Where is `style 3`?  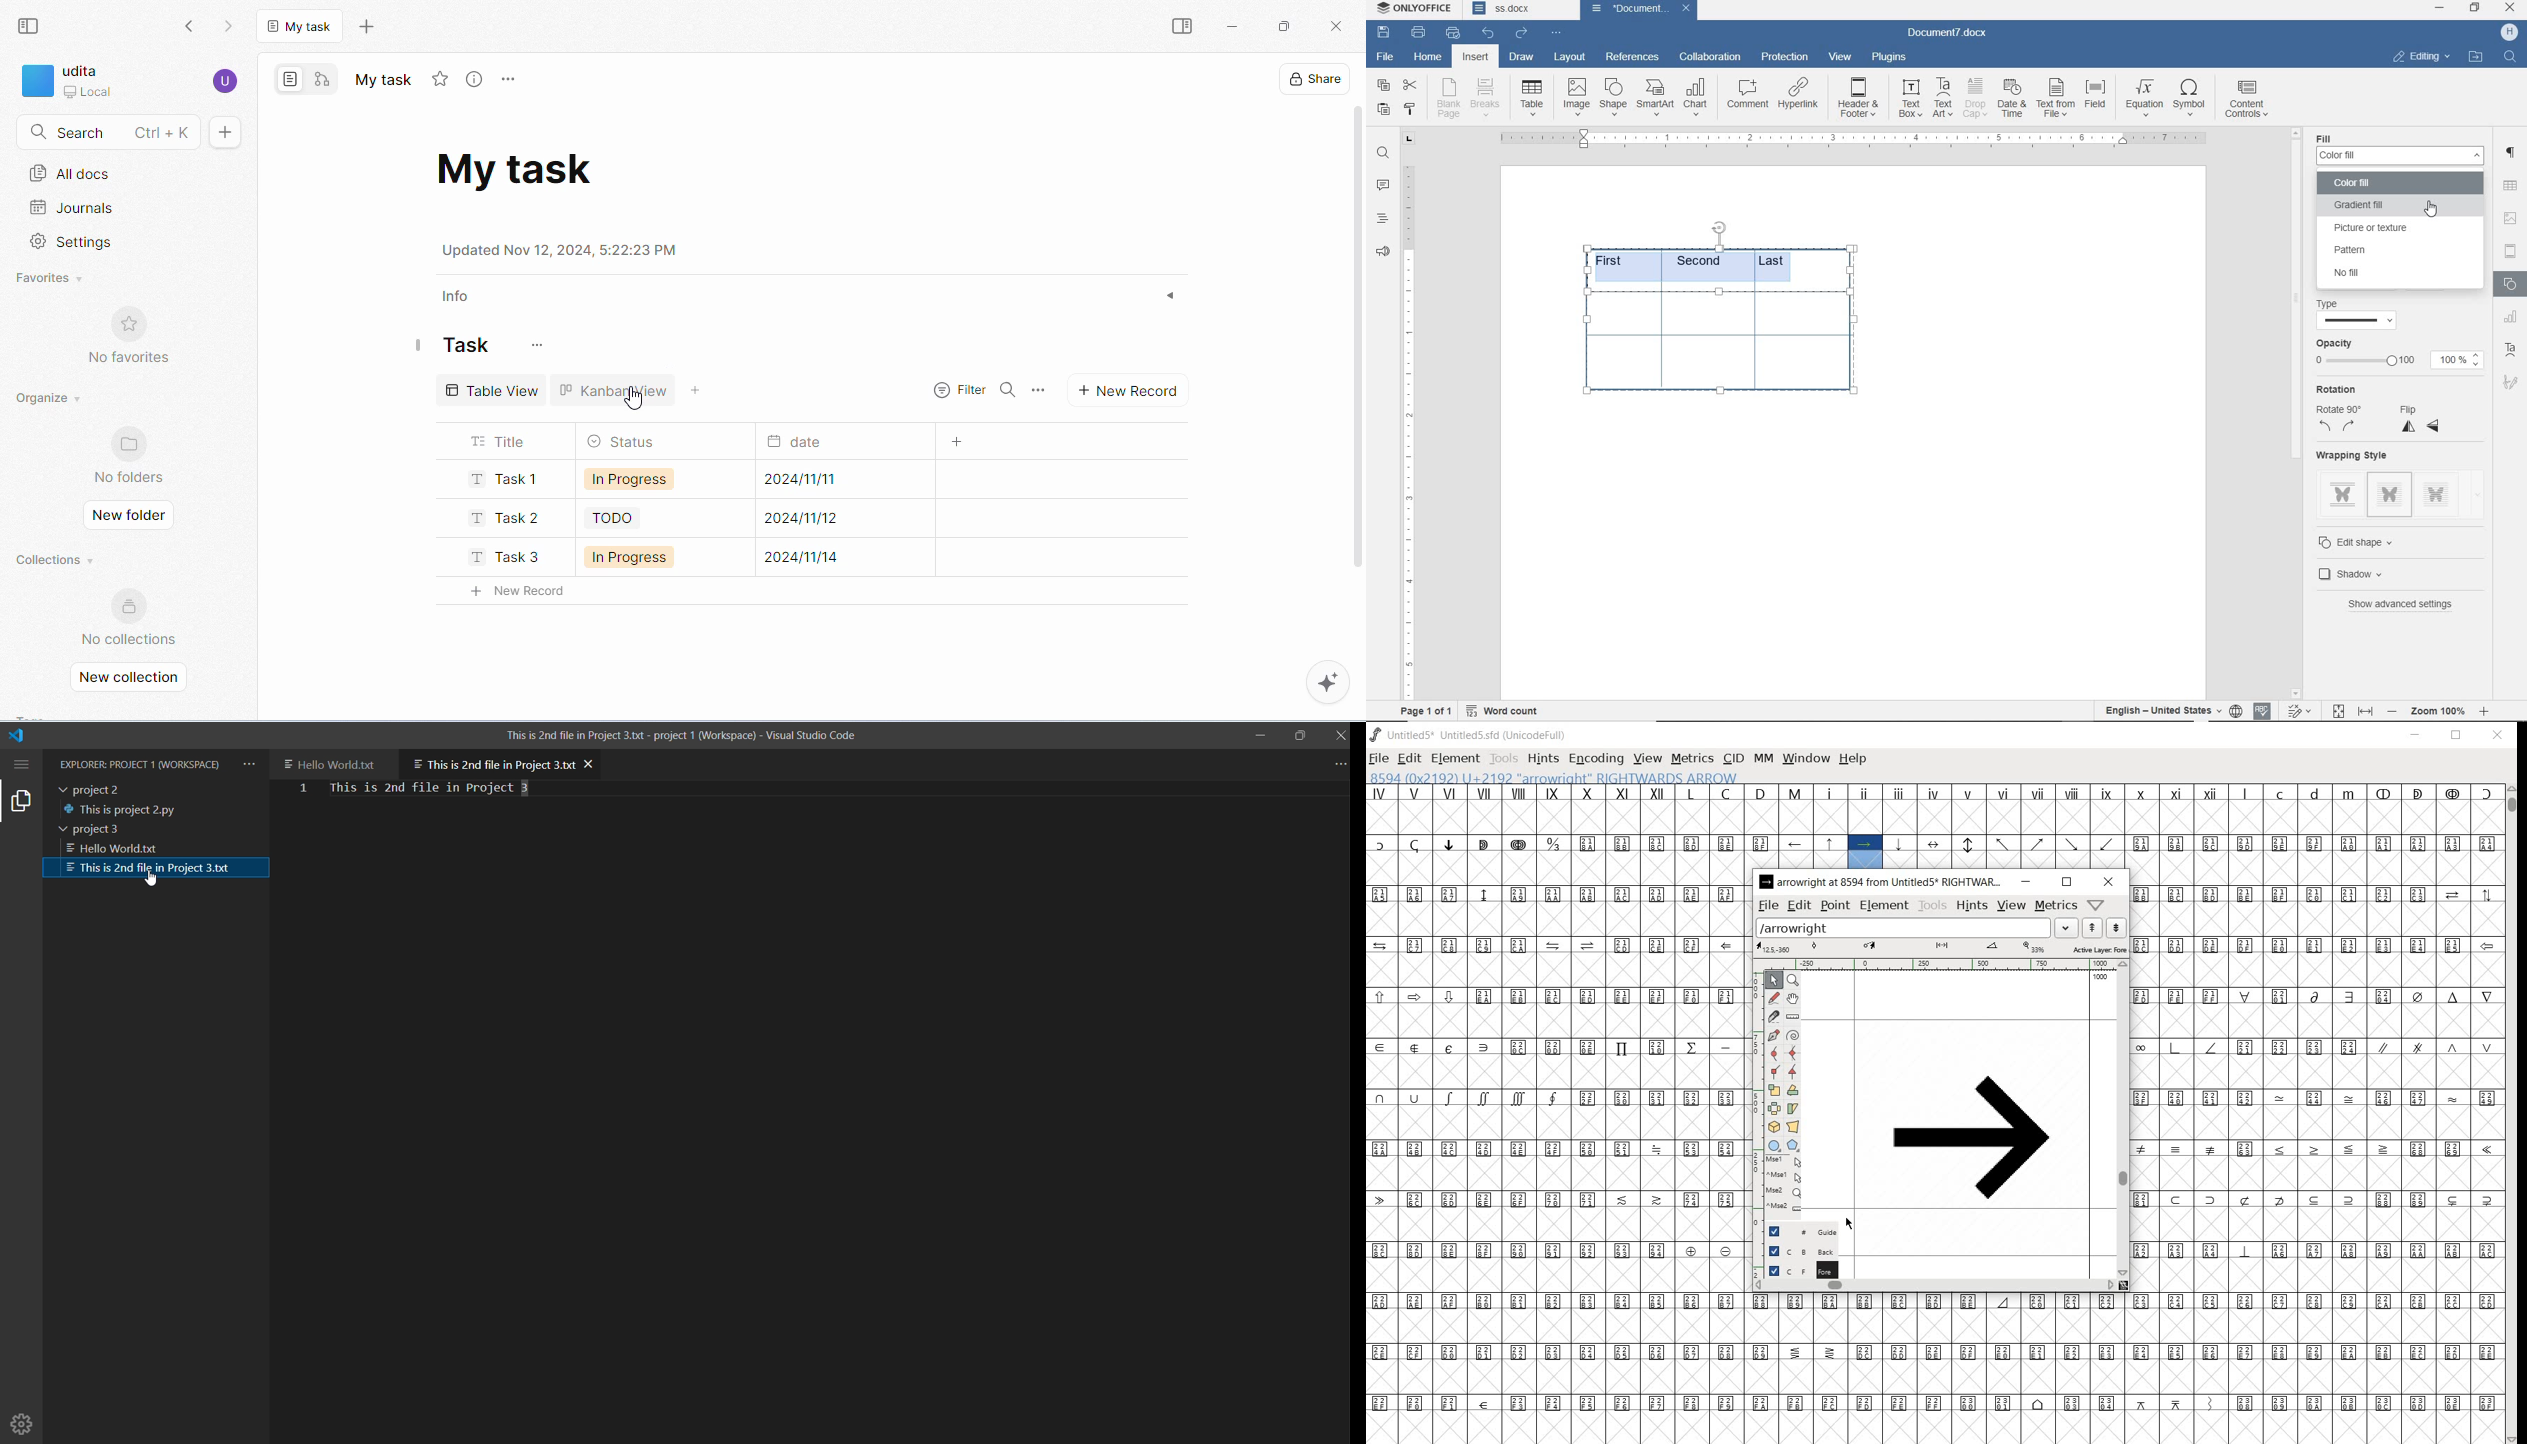 style 3 is located at coordinates (2437, 491).